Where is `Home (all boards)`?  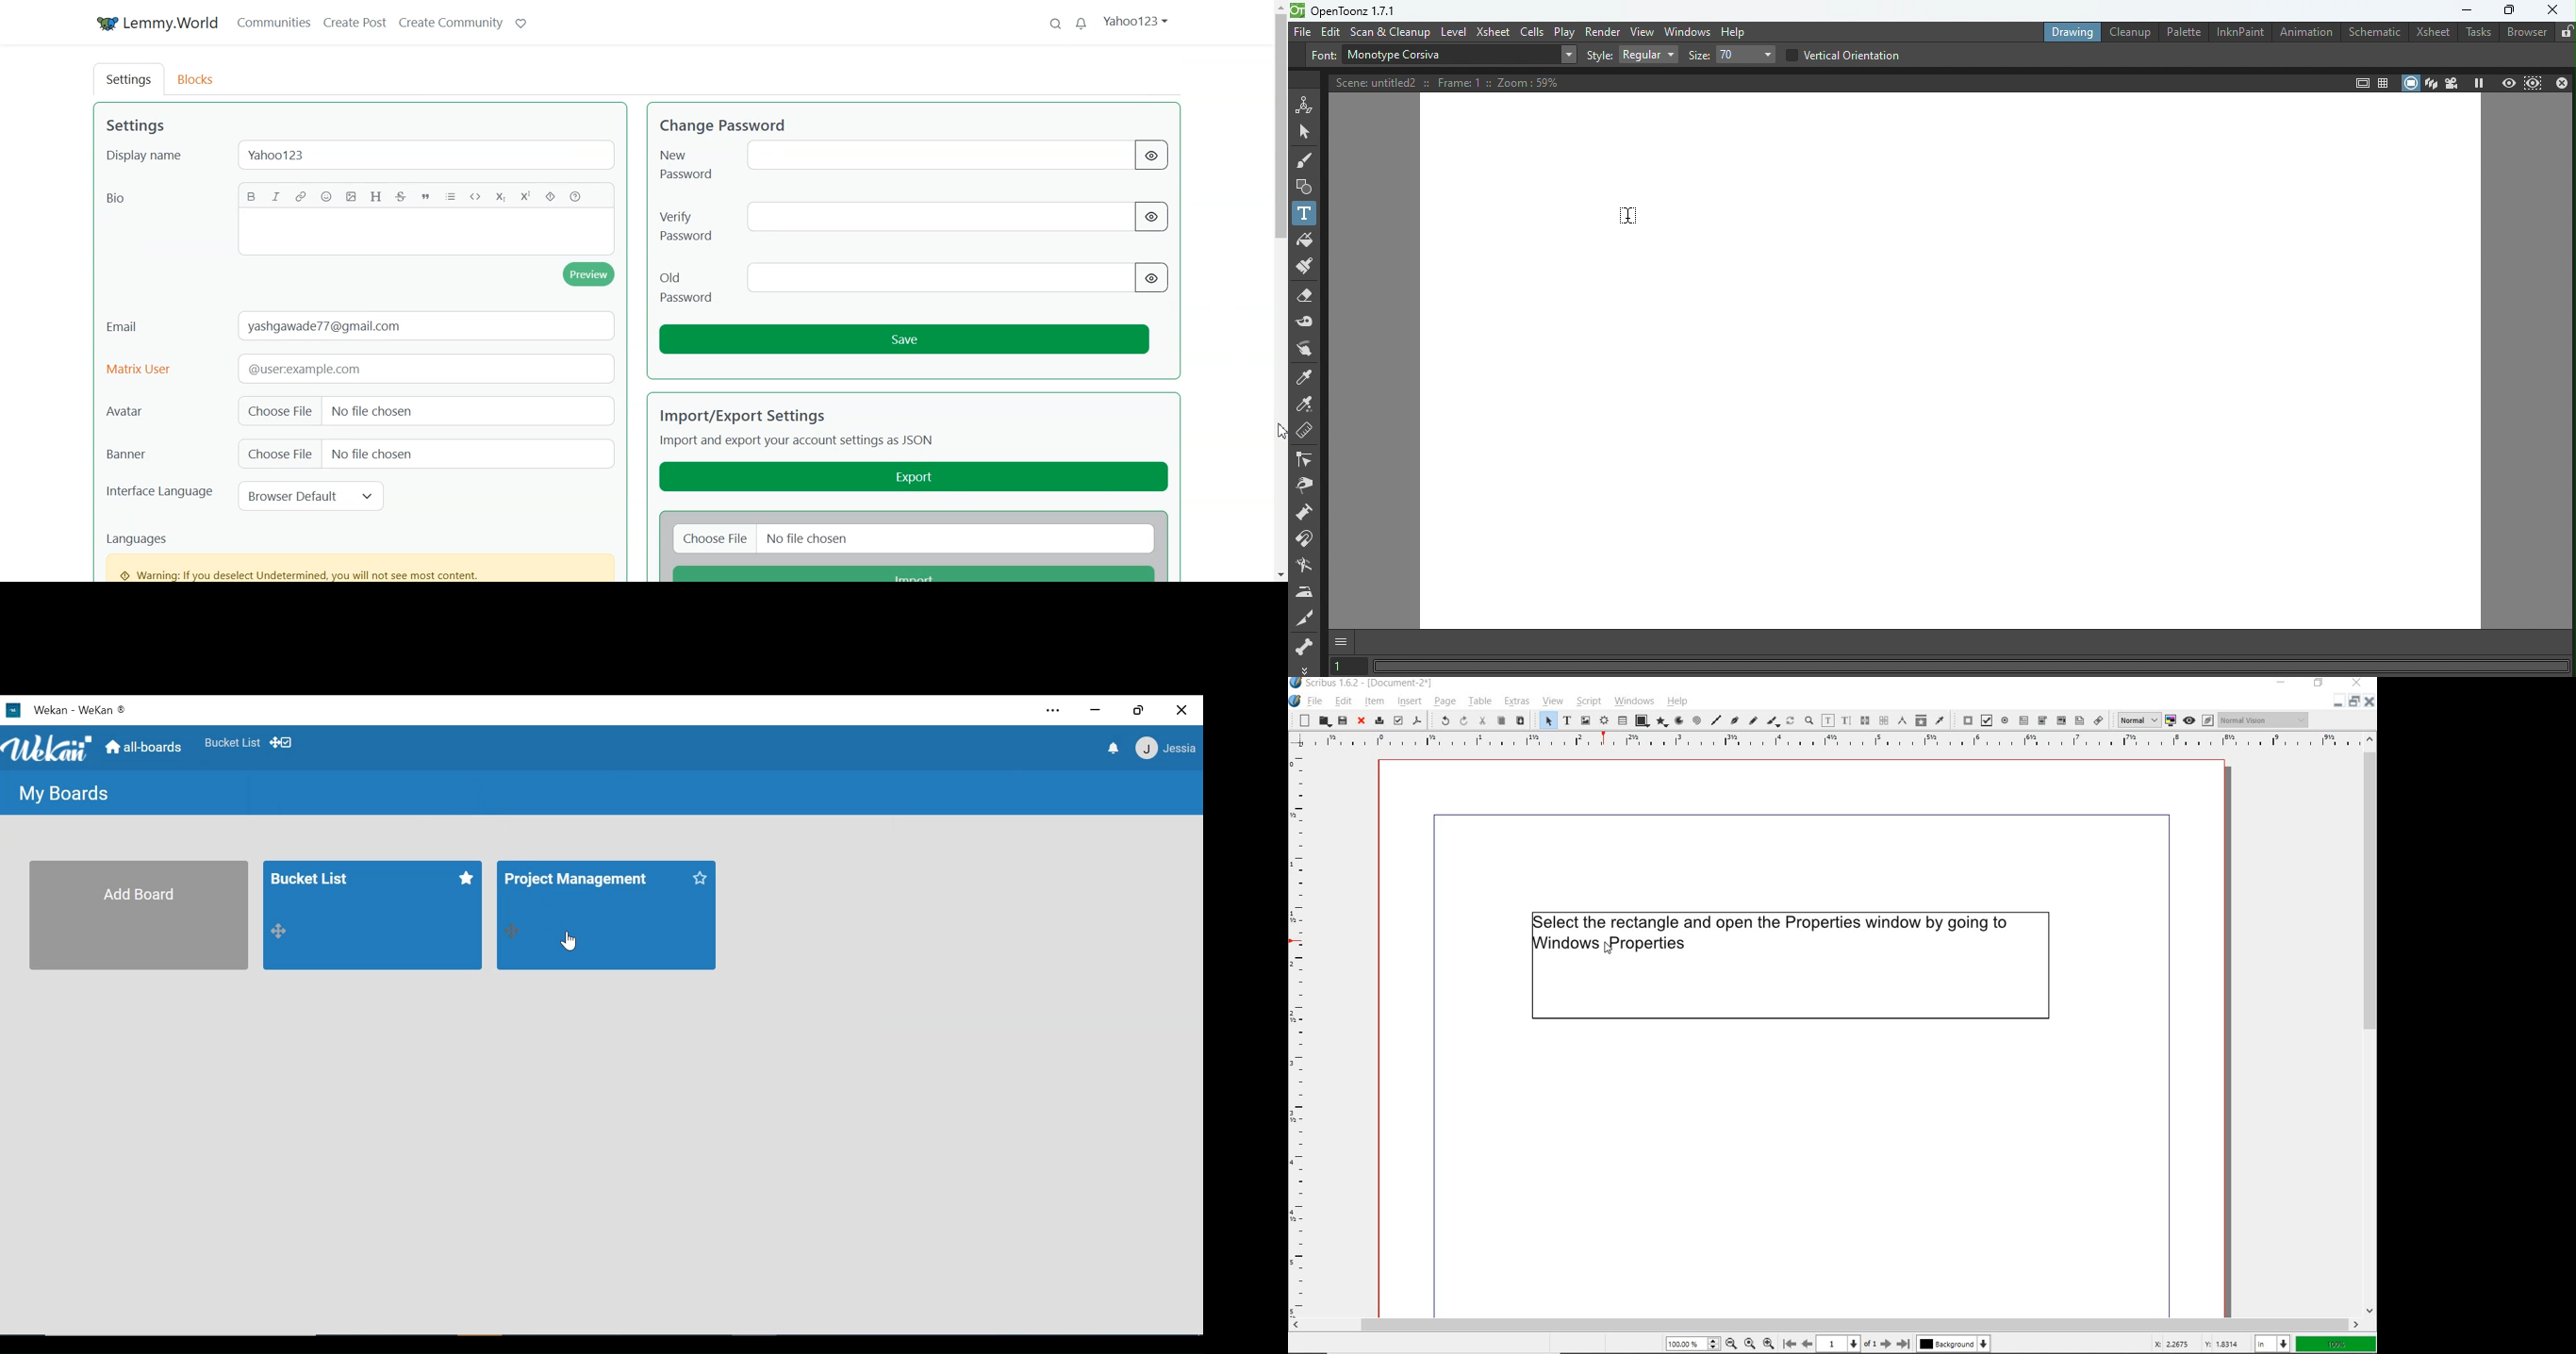
Home (all boards) is located at coordinates (144, 748).